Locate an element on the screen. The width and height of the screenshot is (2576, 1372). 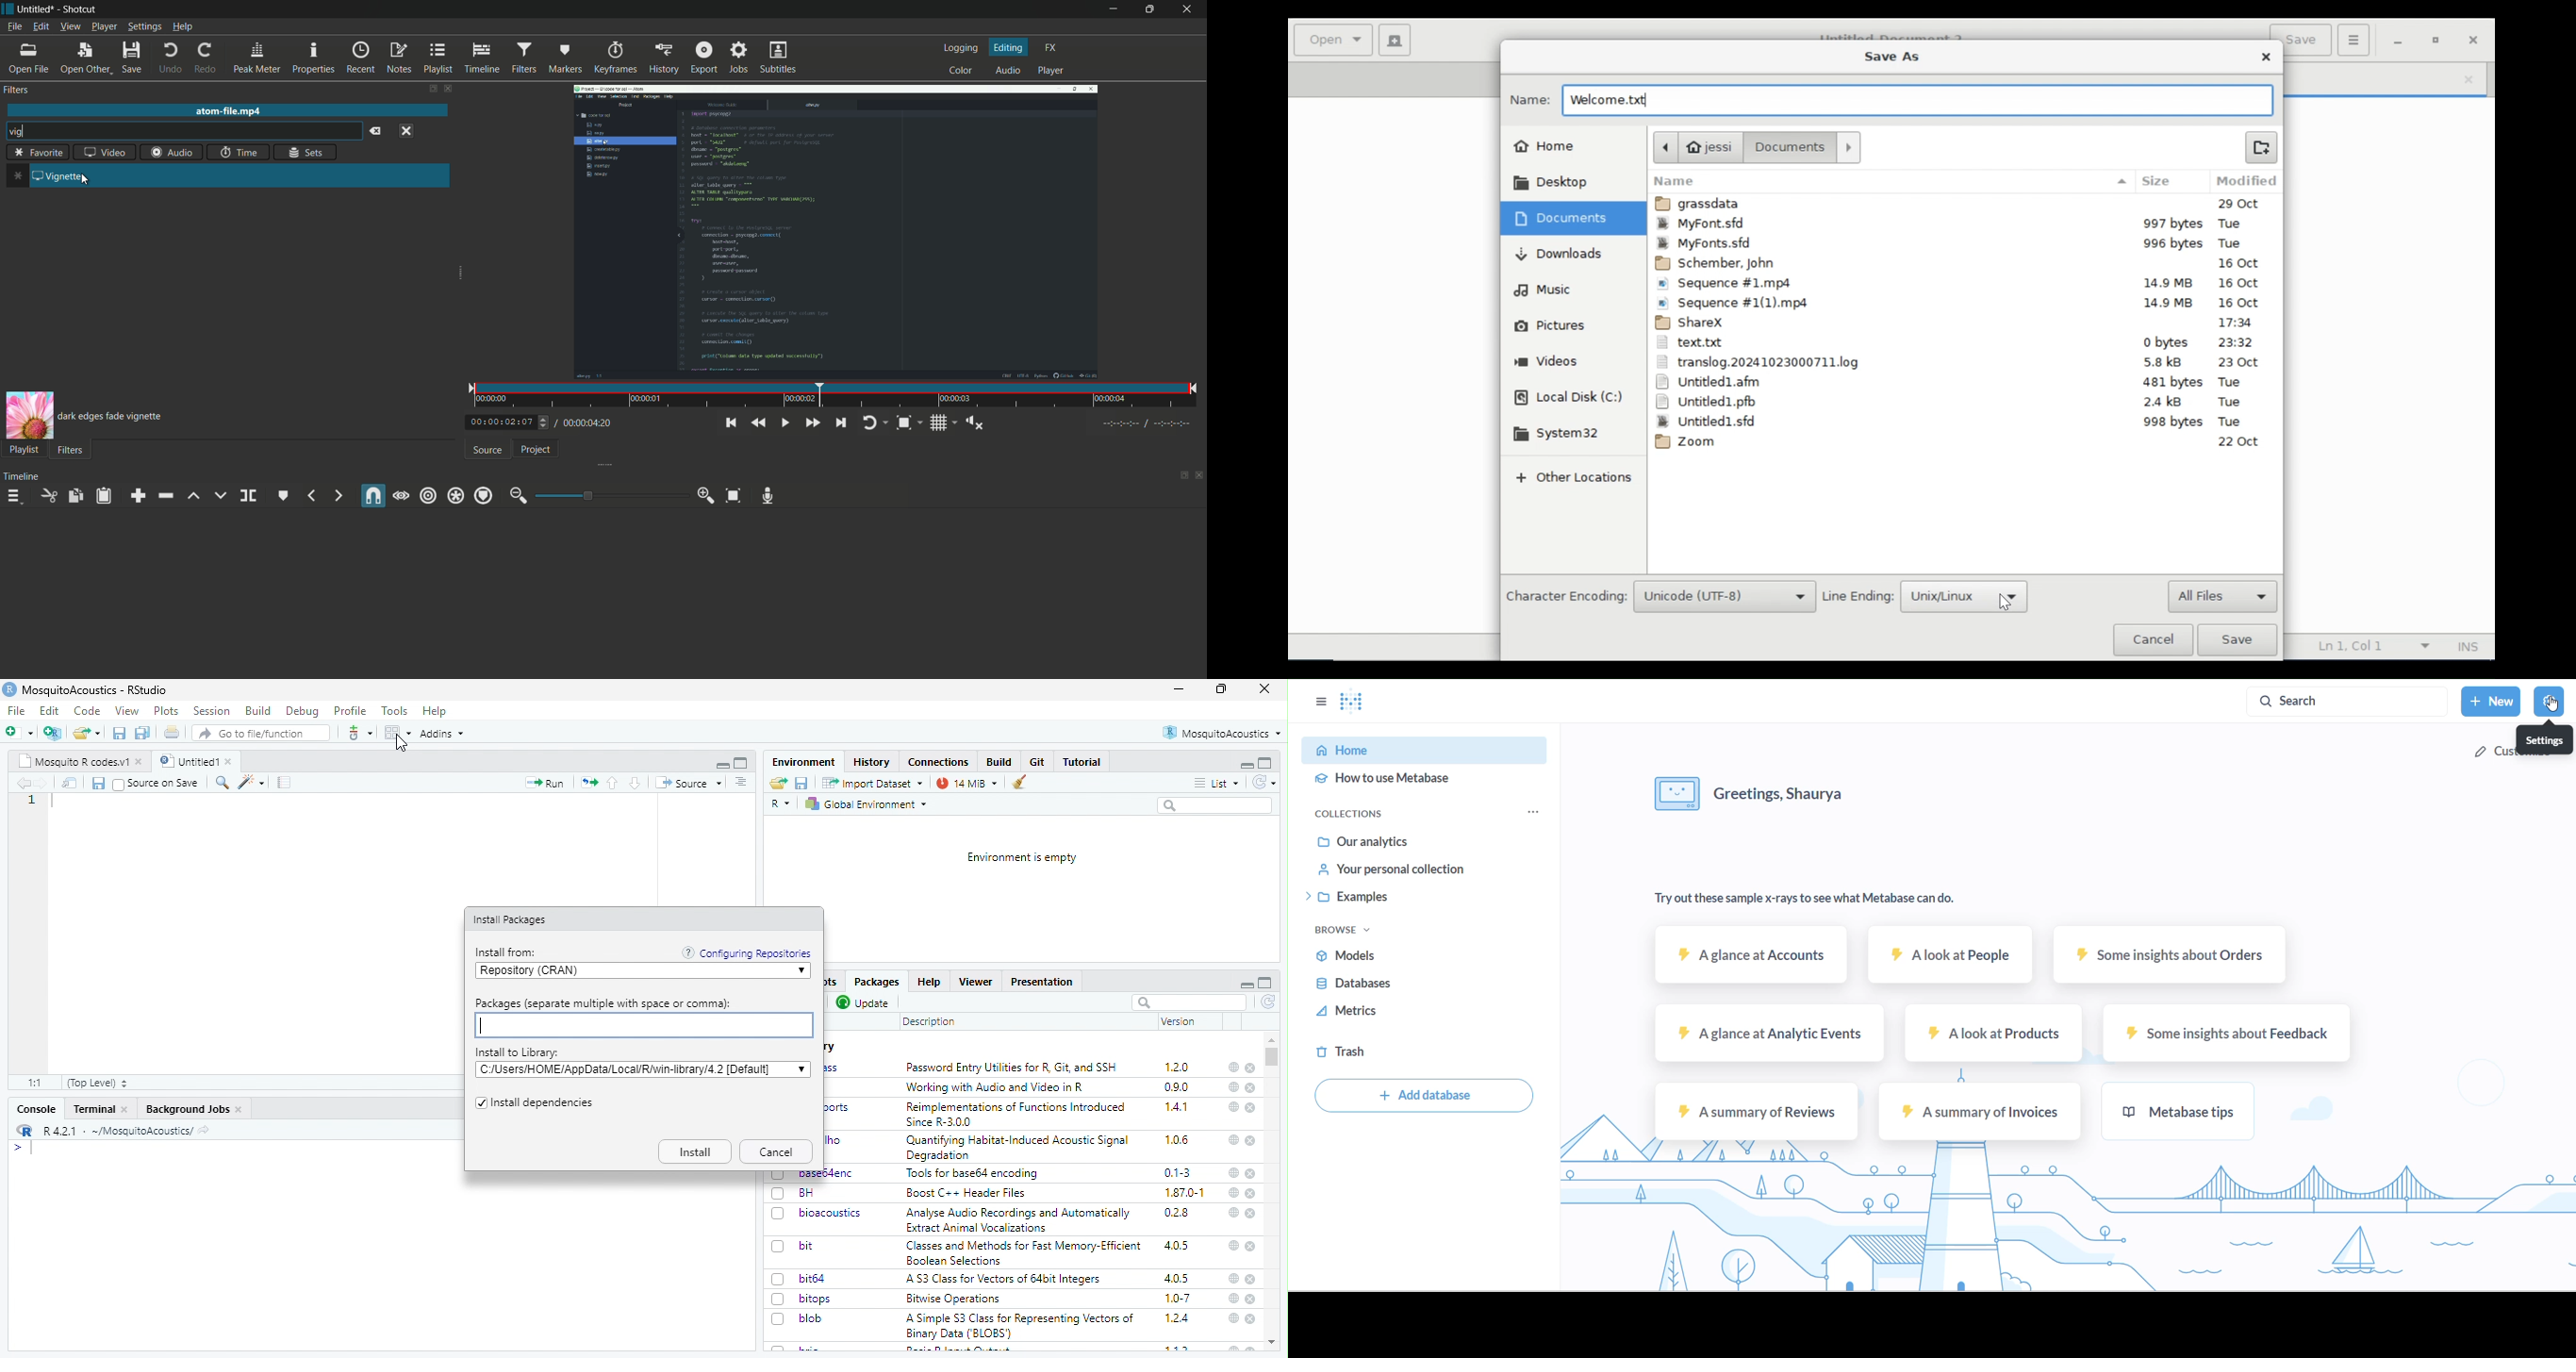
app name is located at coordinates (82, 9).